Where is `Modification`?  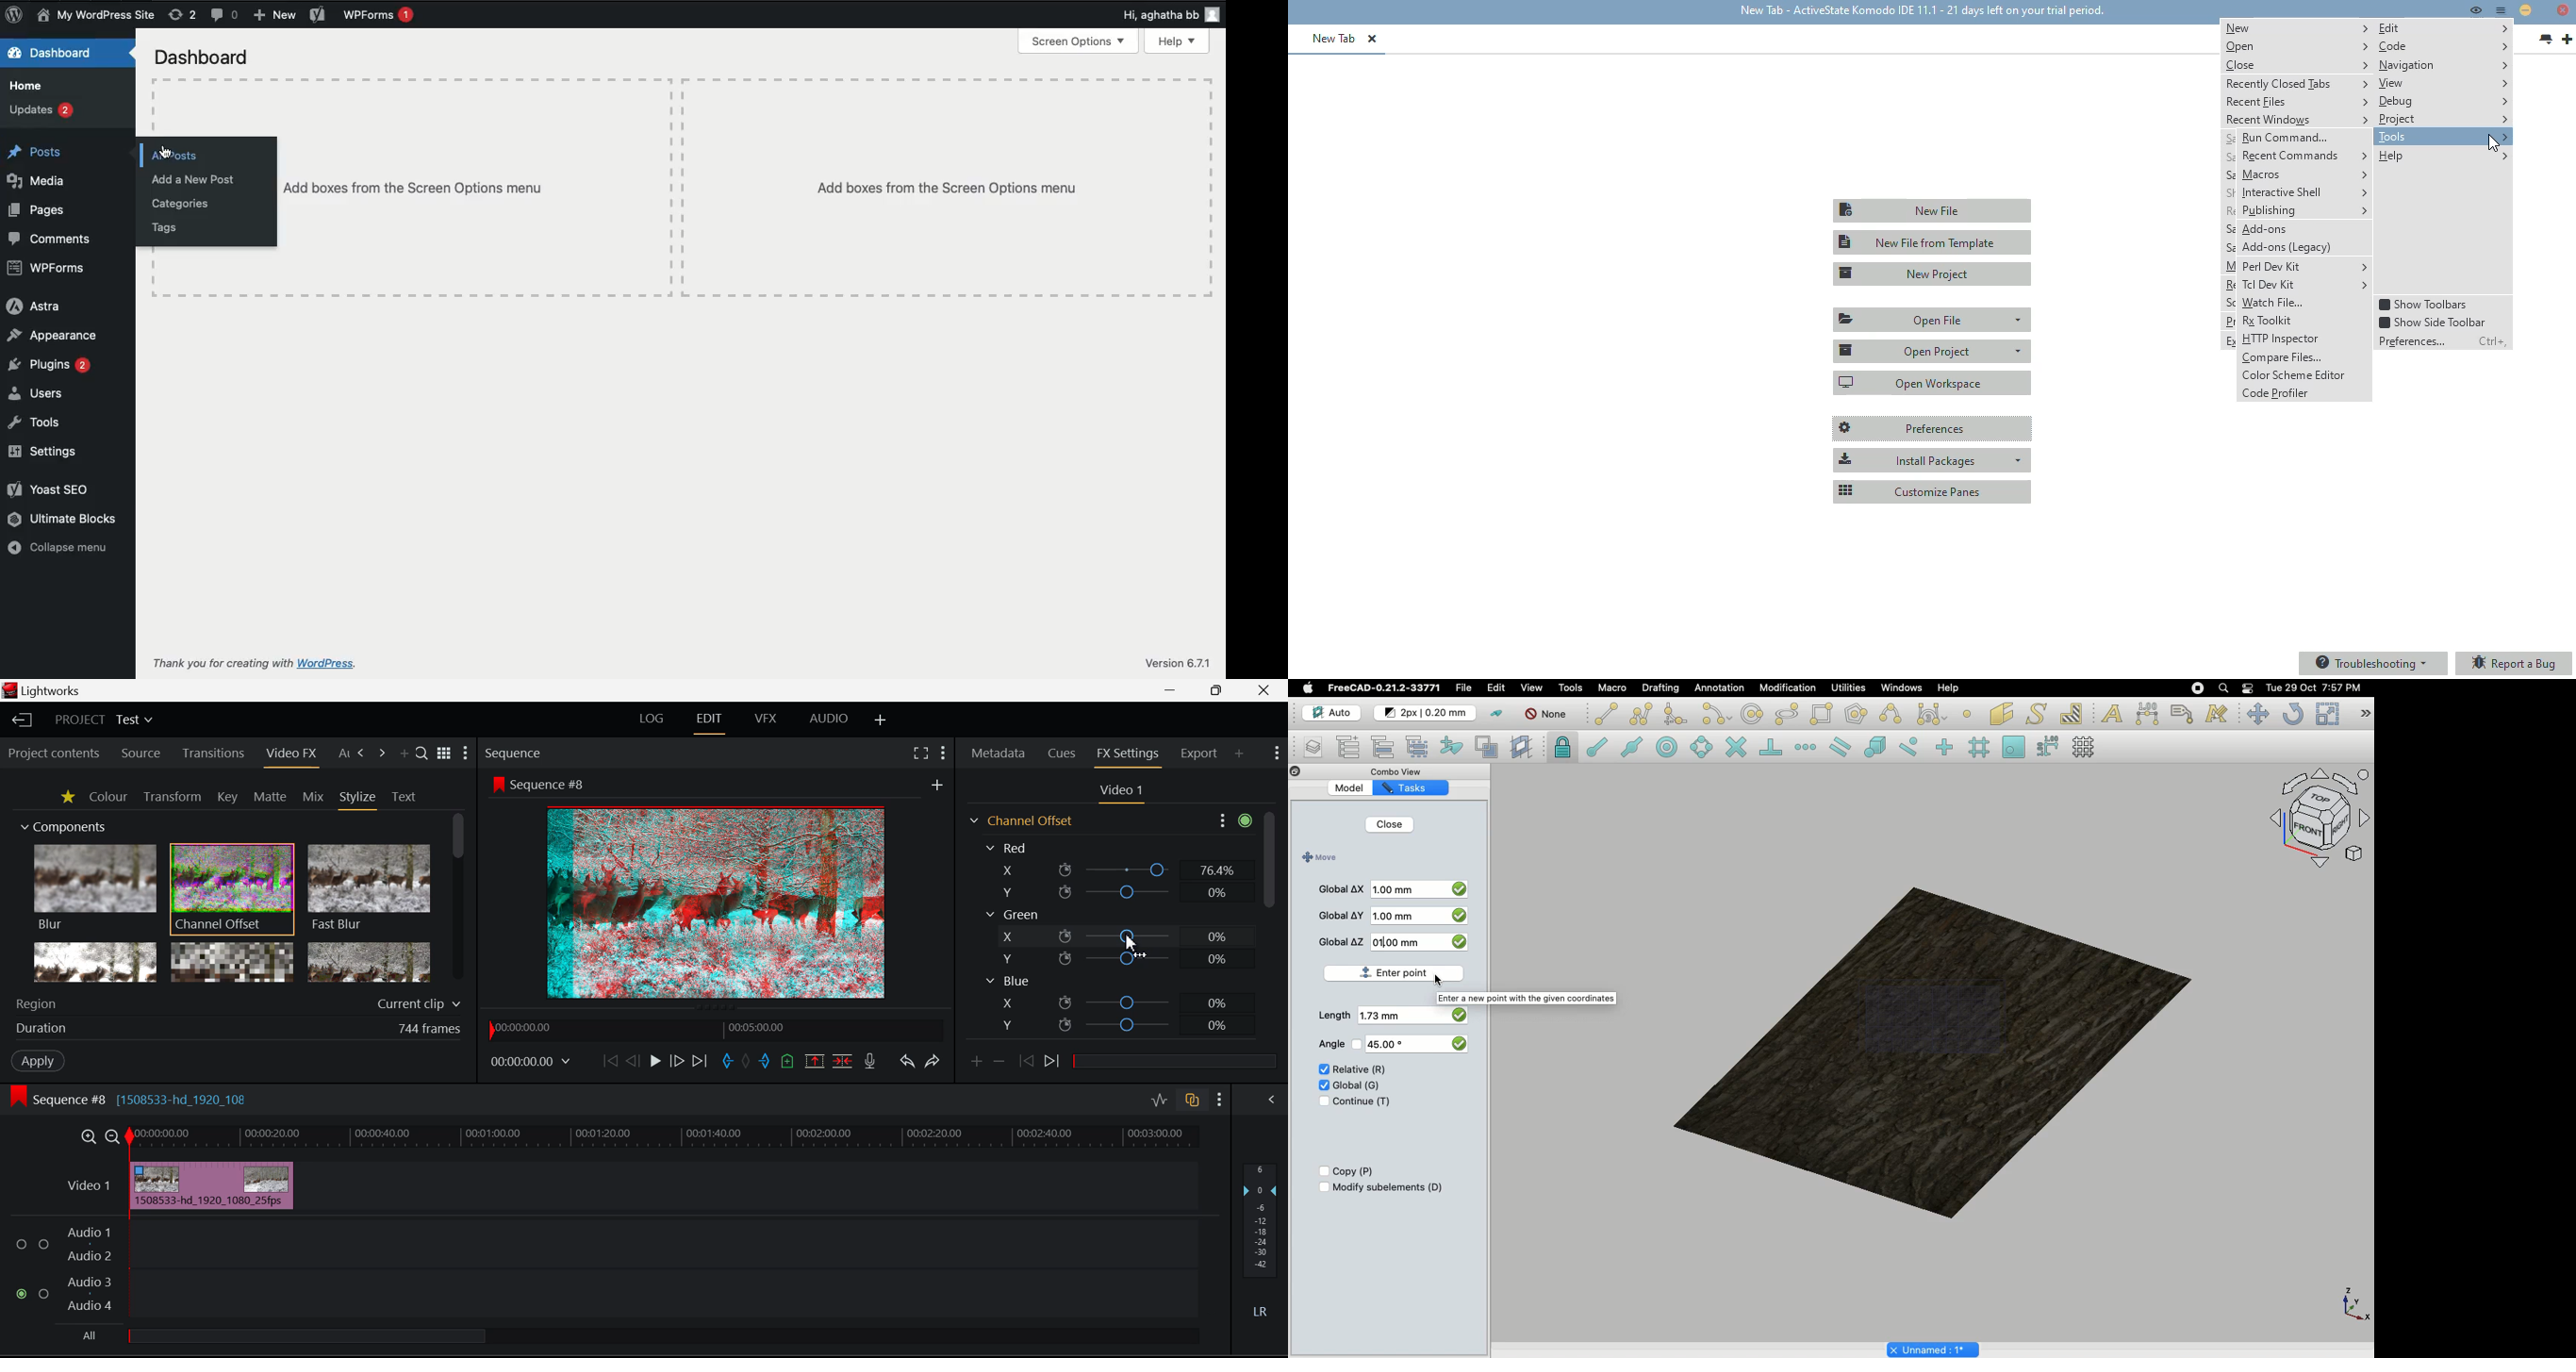 Modification is located at coordinates (1791, 690).